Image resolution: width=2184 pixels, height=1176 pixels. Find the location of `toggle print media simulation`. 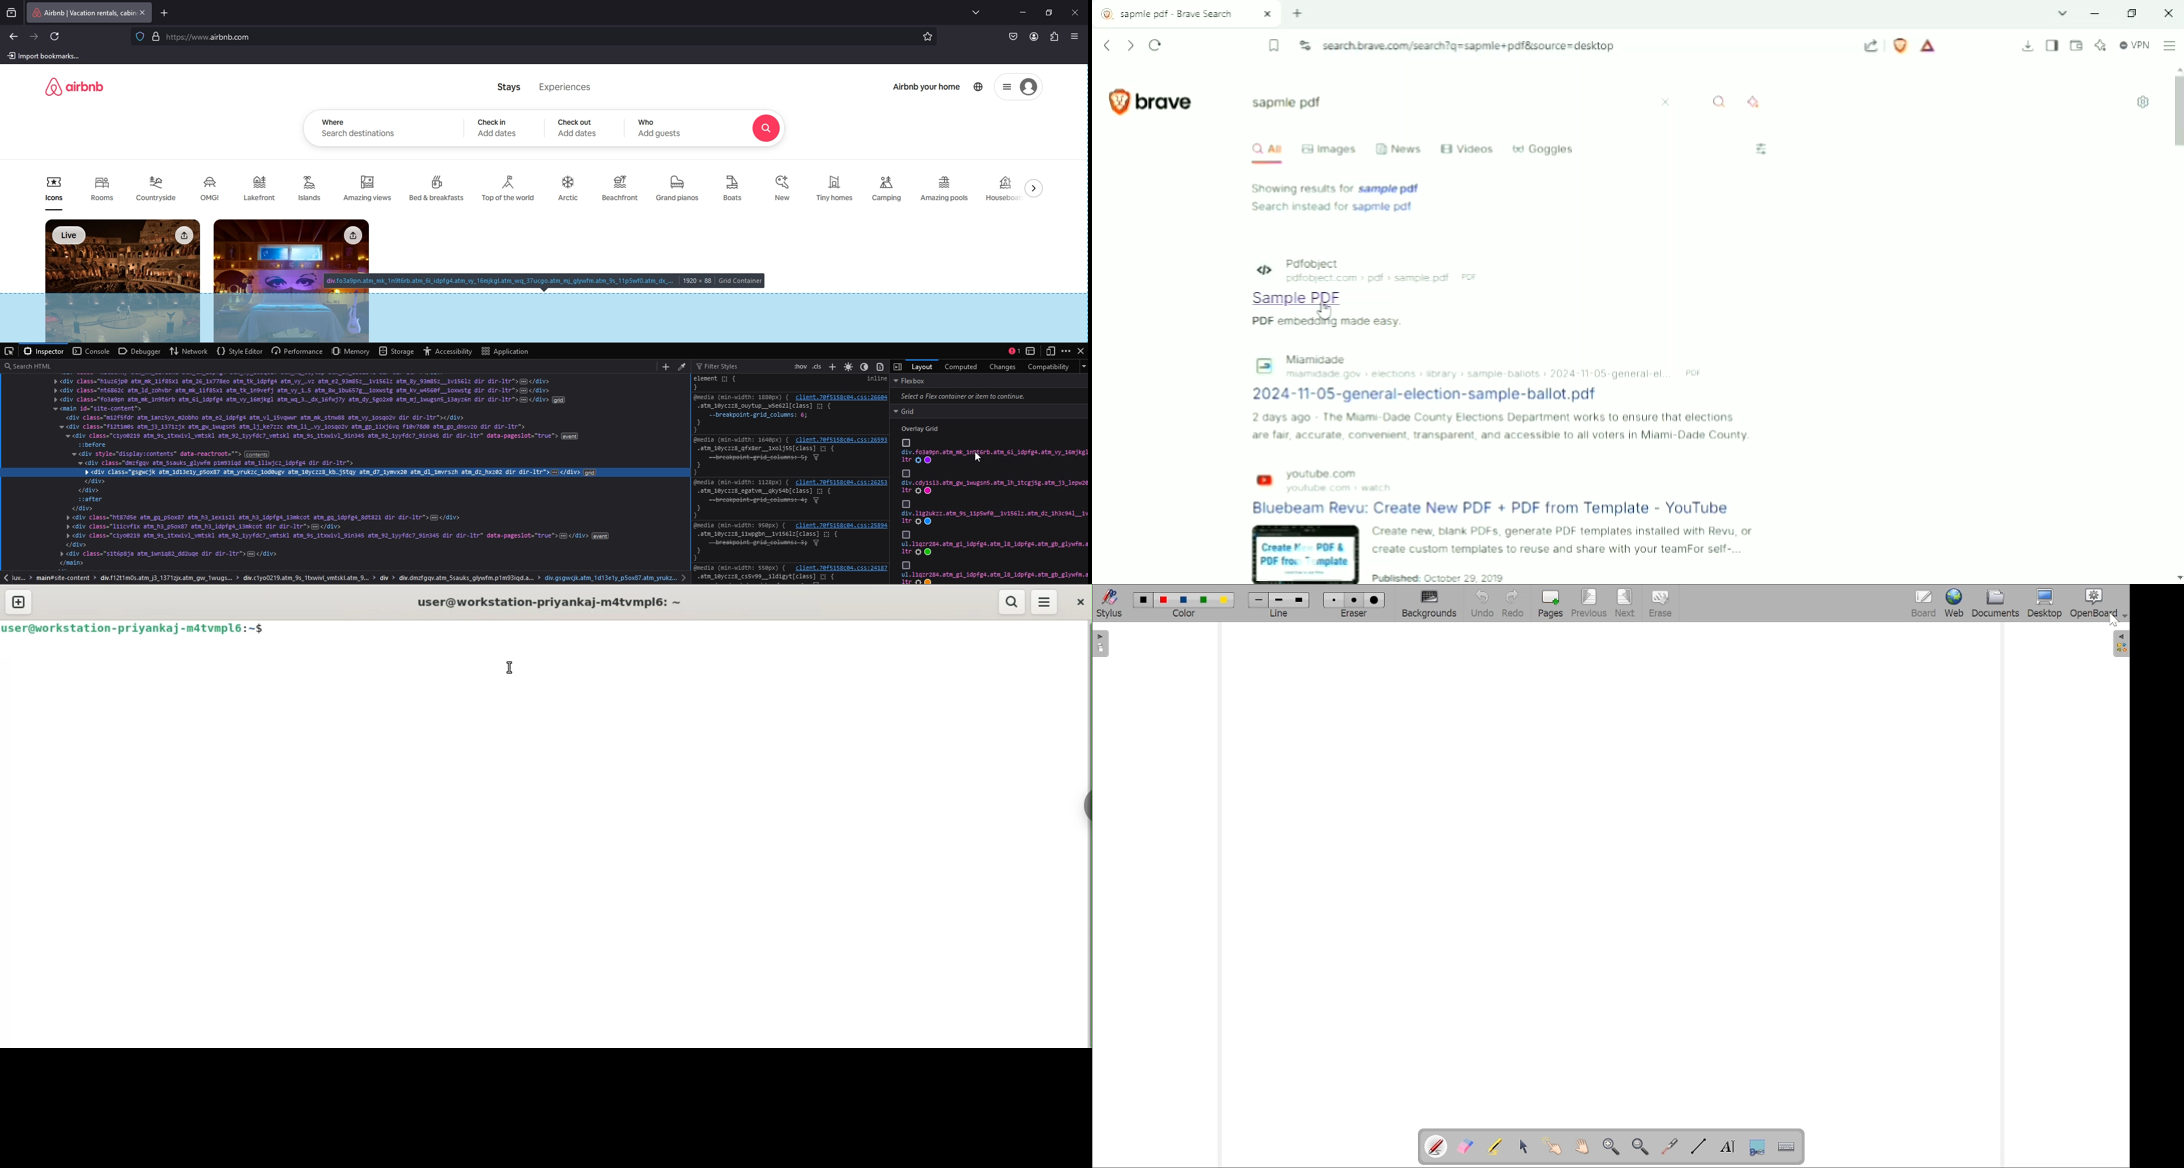

toggle print media simulation is located at coordinates (882, 365).